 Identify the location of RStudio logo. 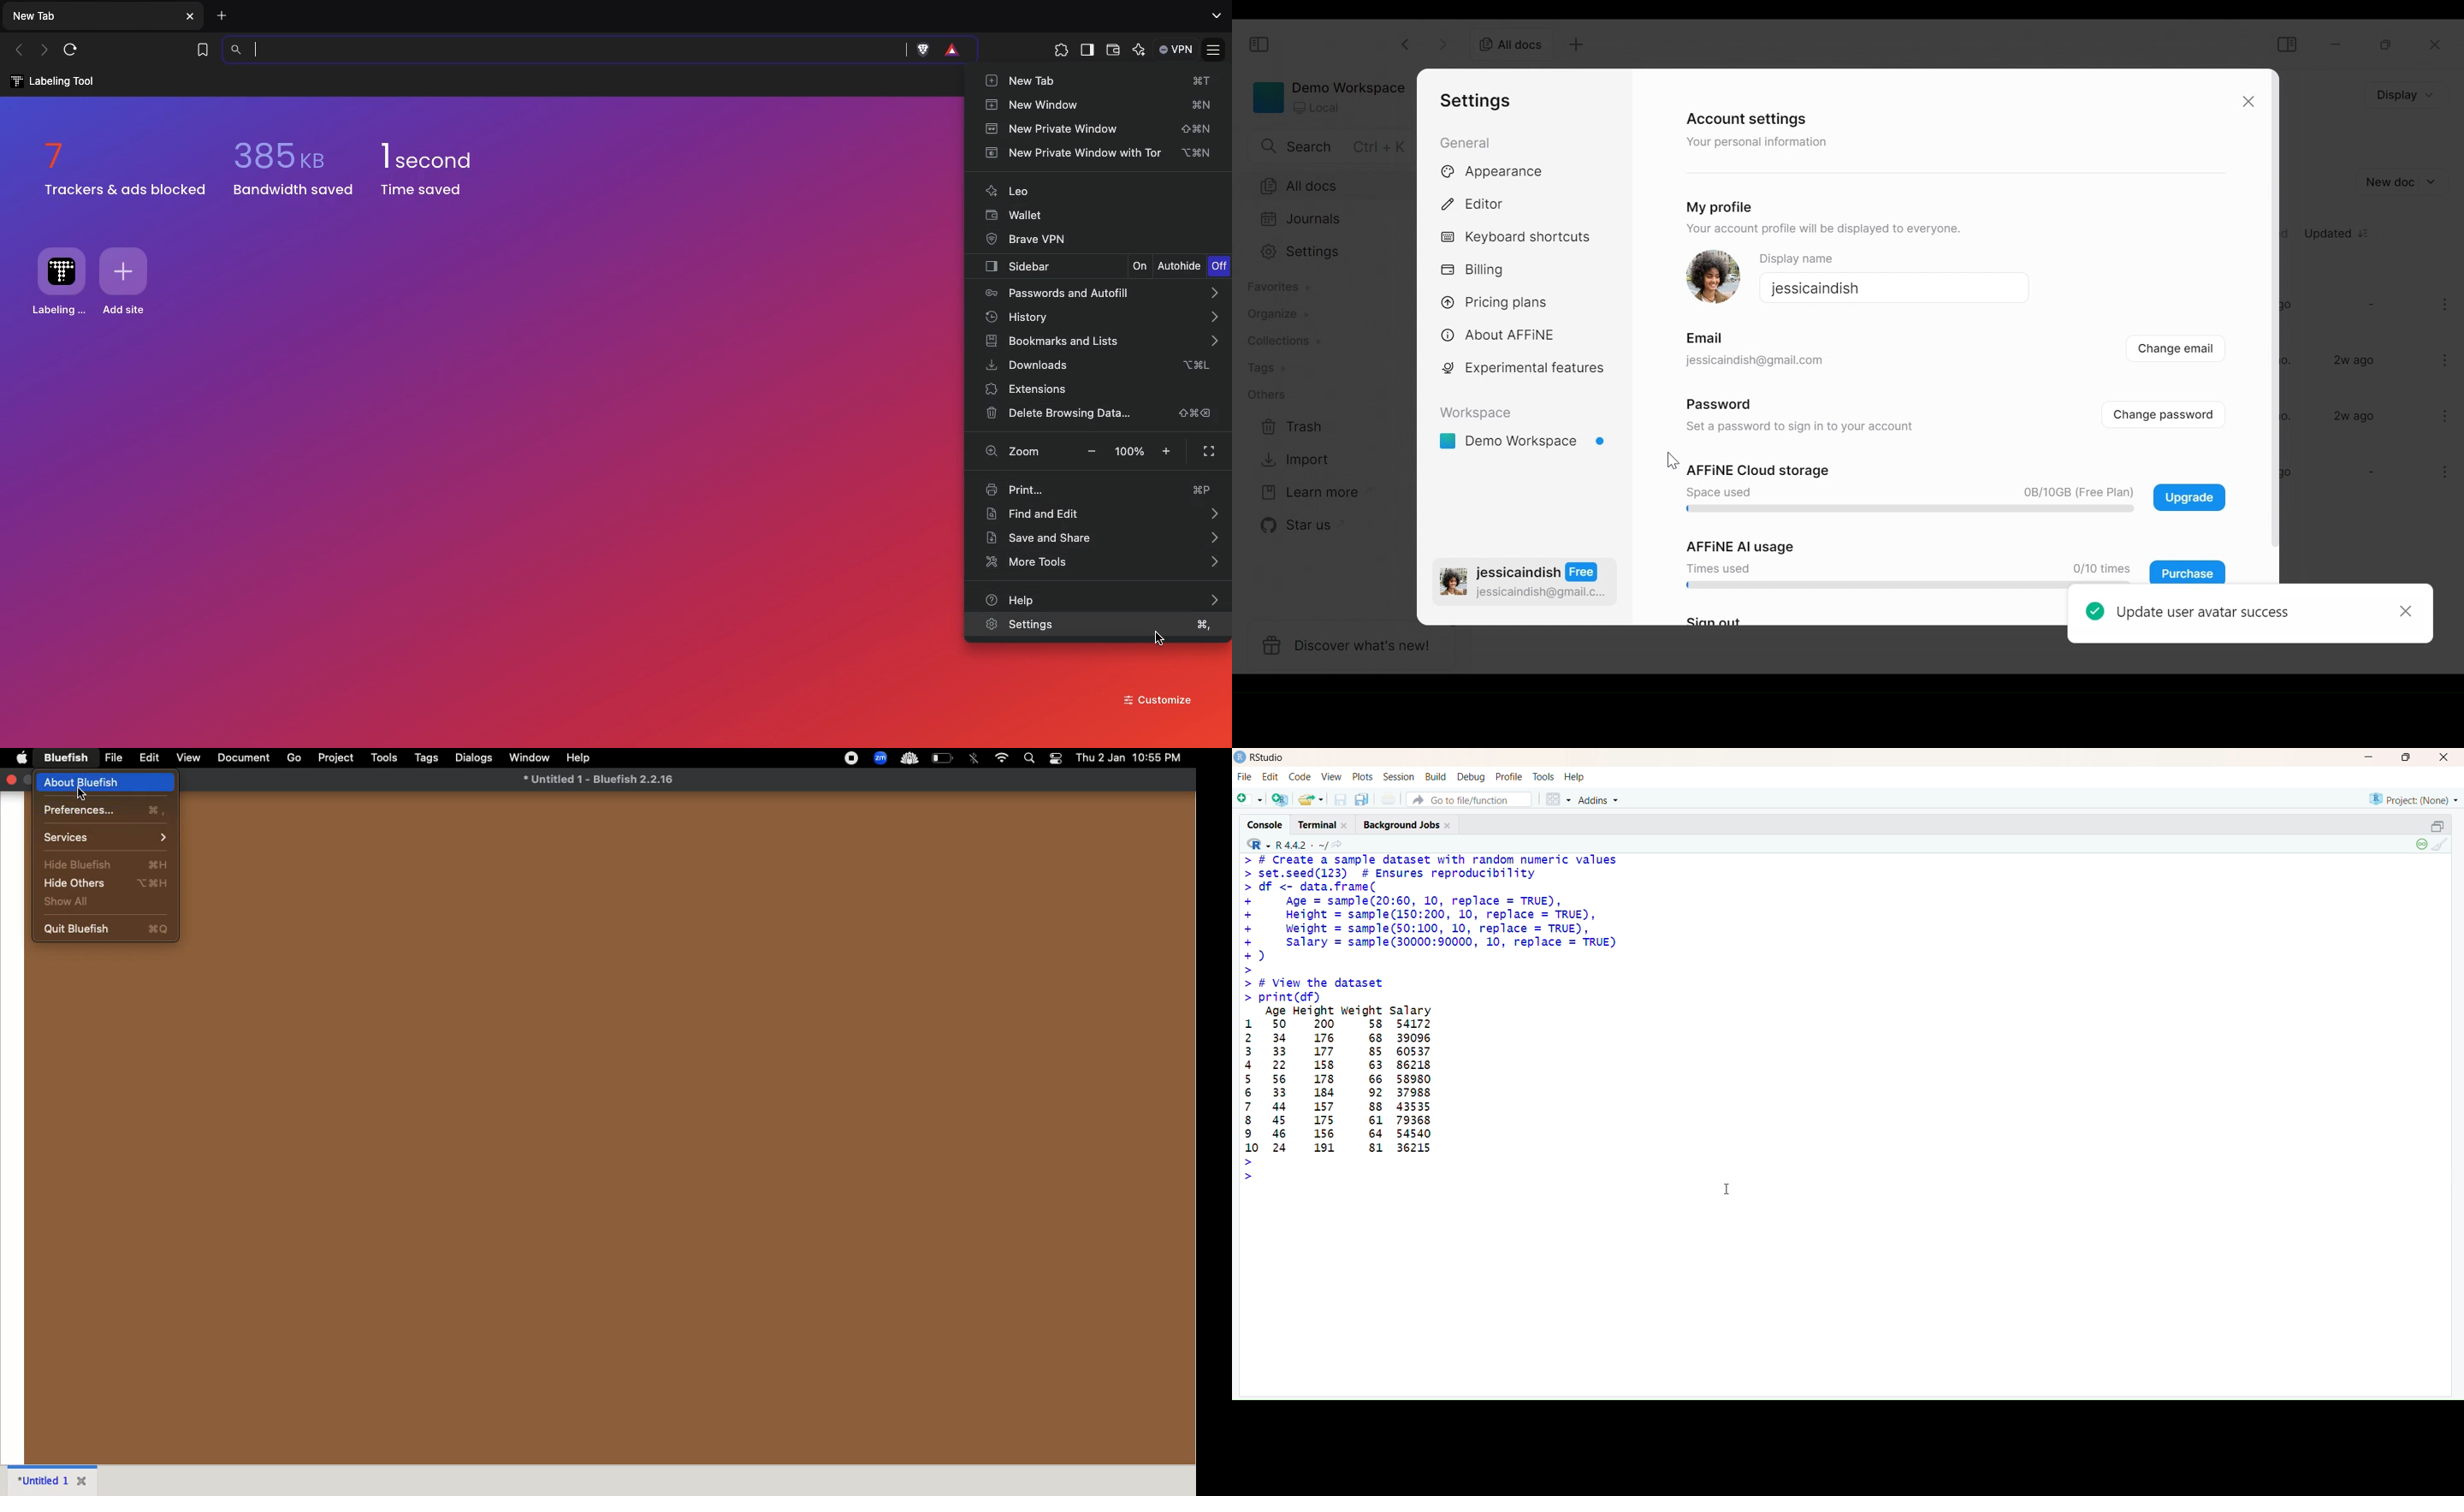
(1255, 844).